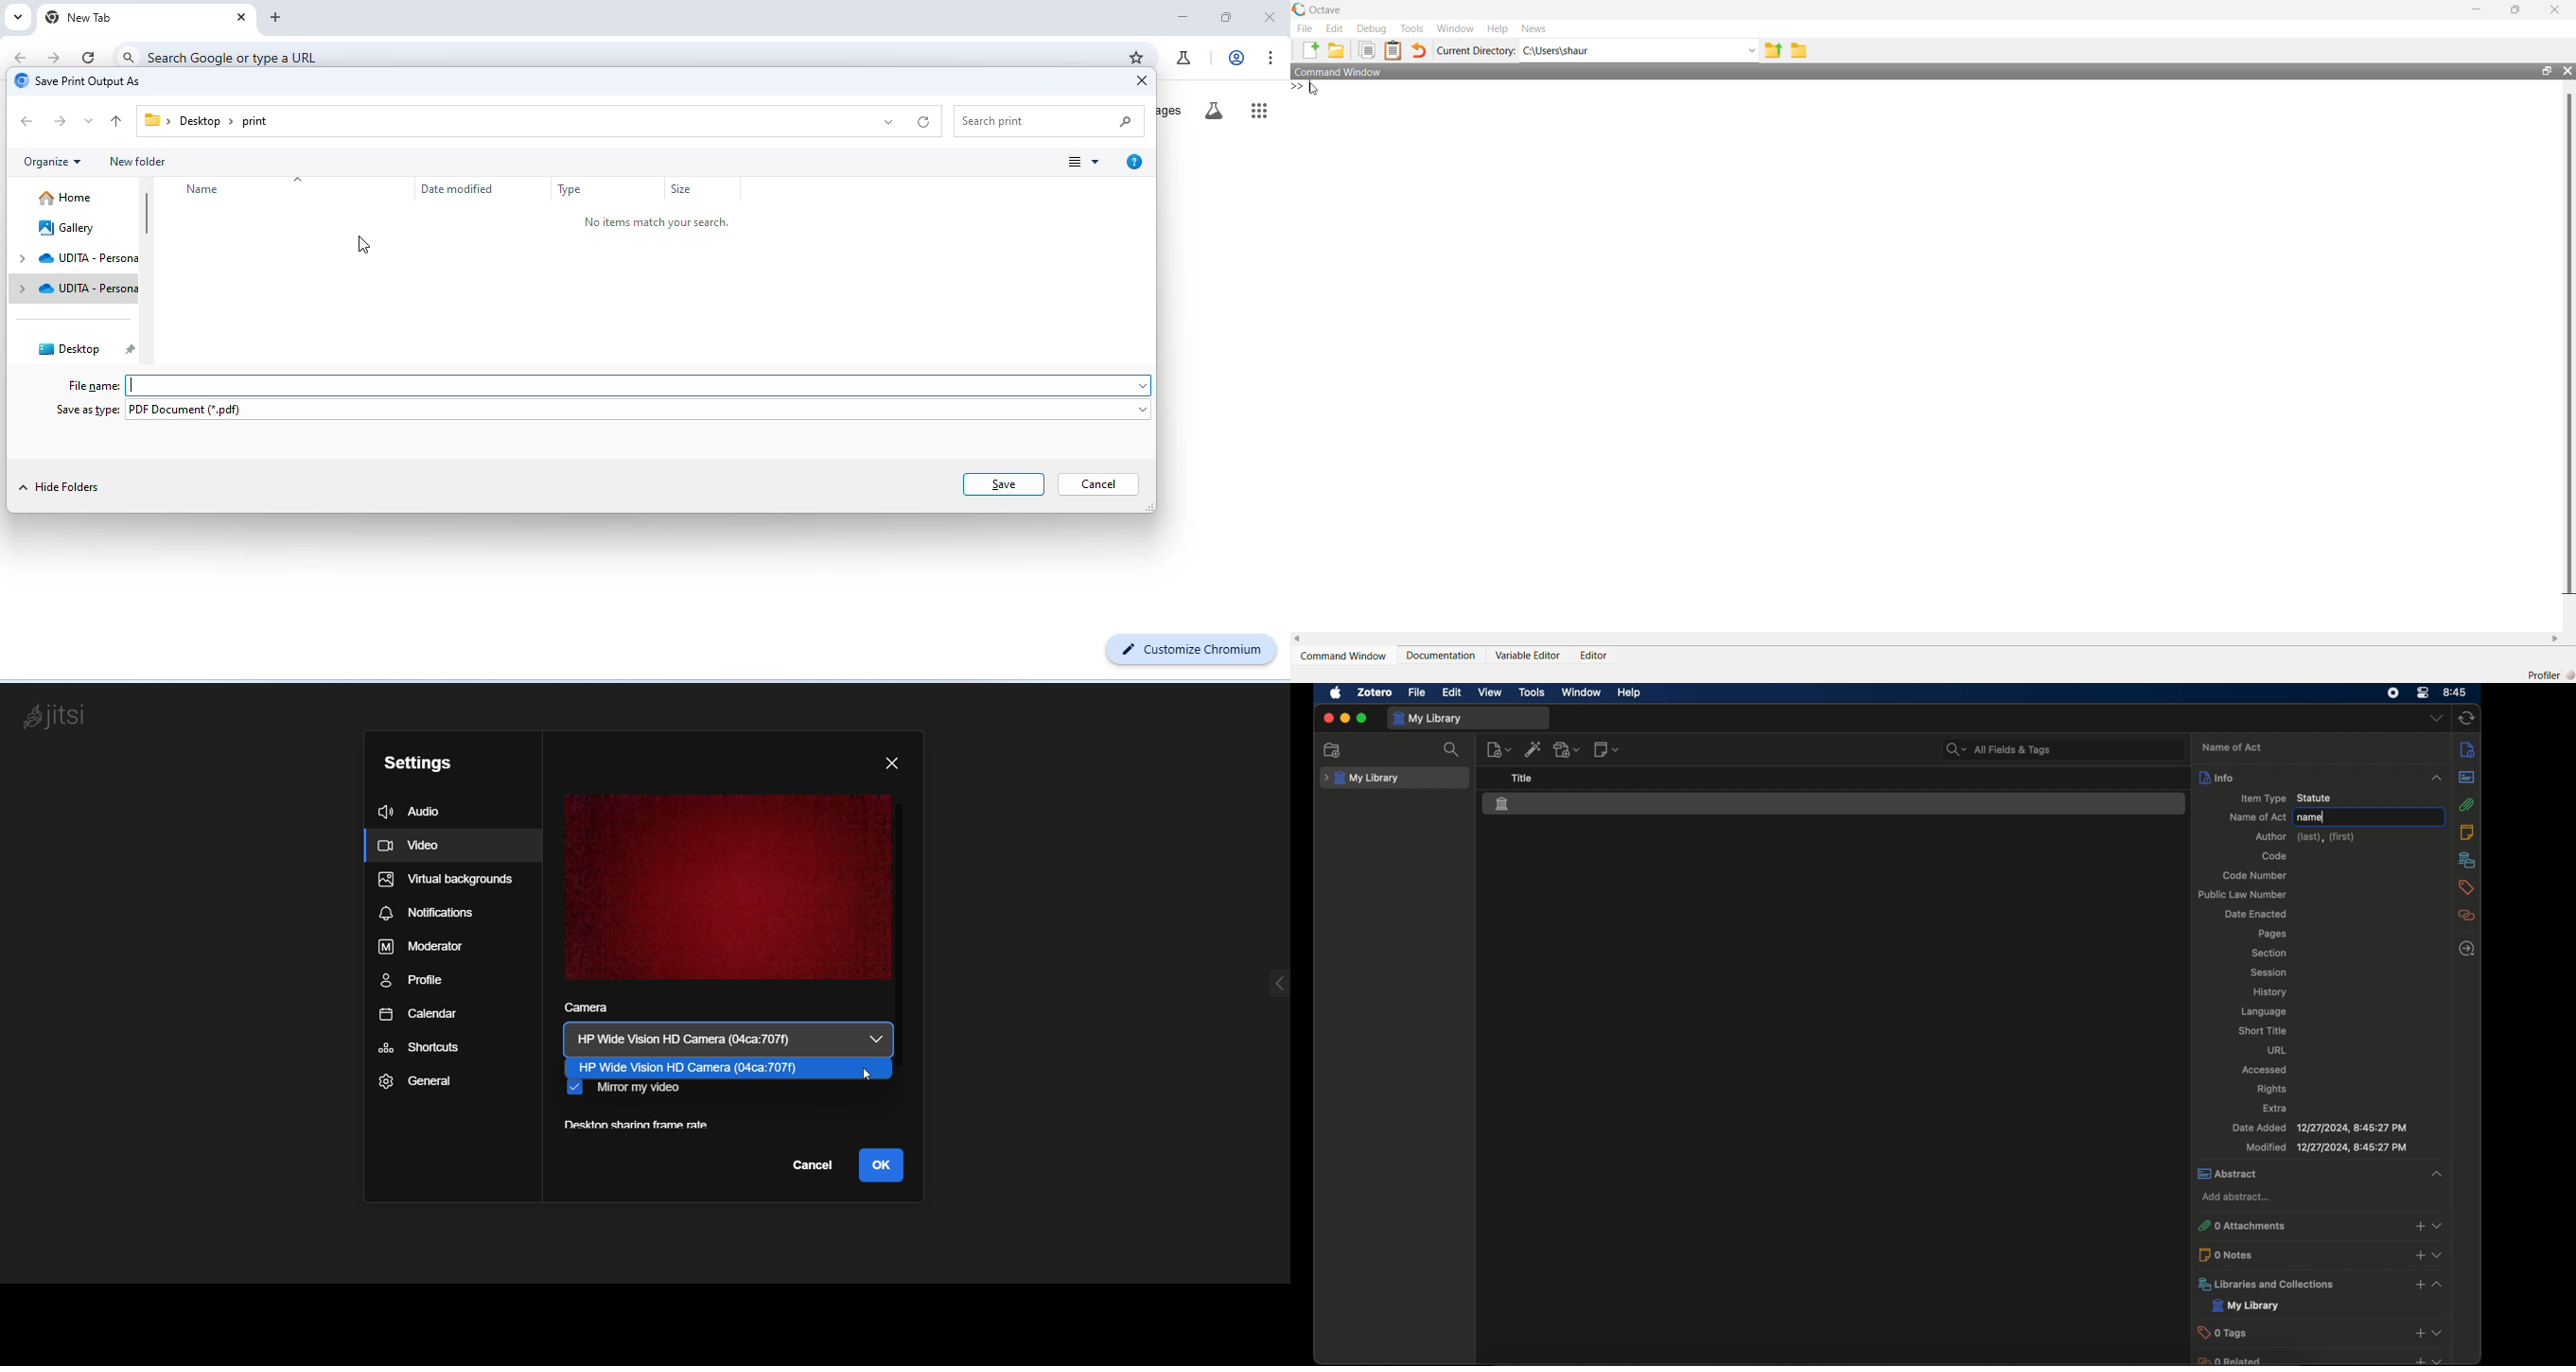  What do you see at coordinates (62, 122) in the screenshot?
I see `next` at bounding box center [62, 122].